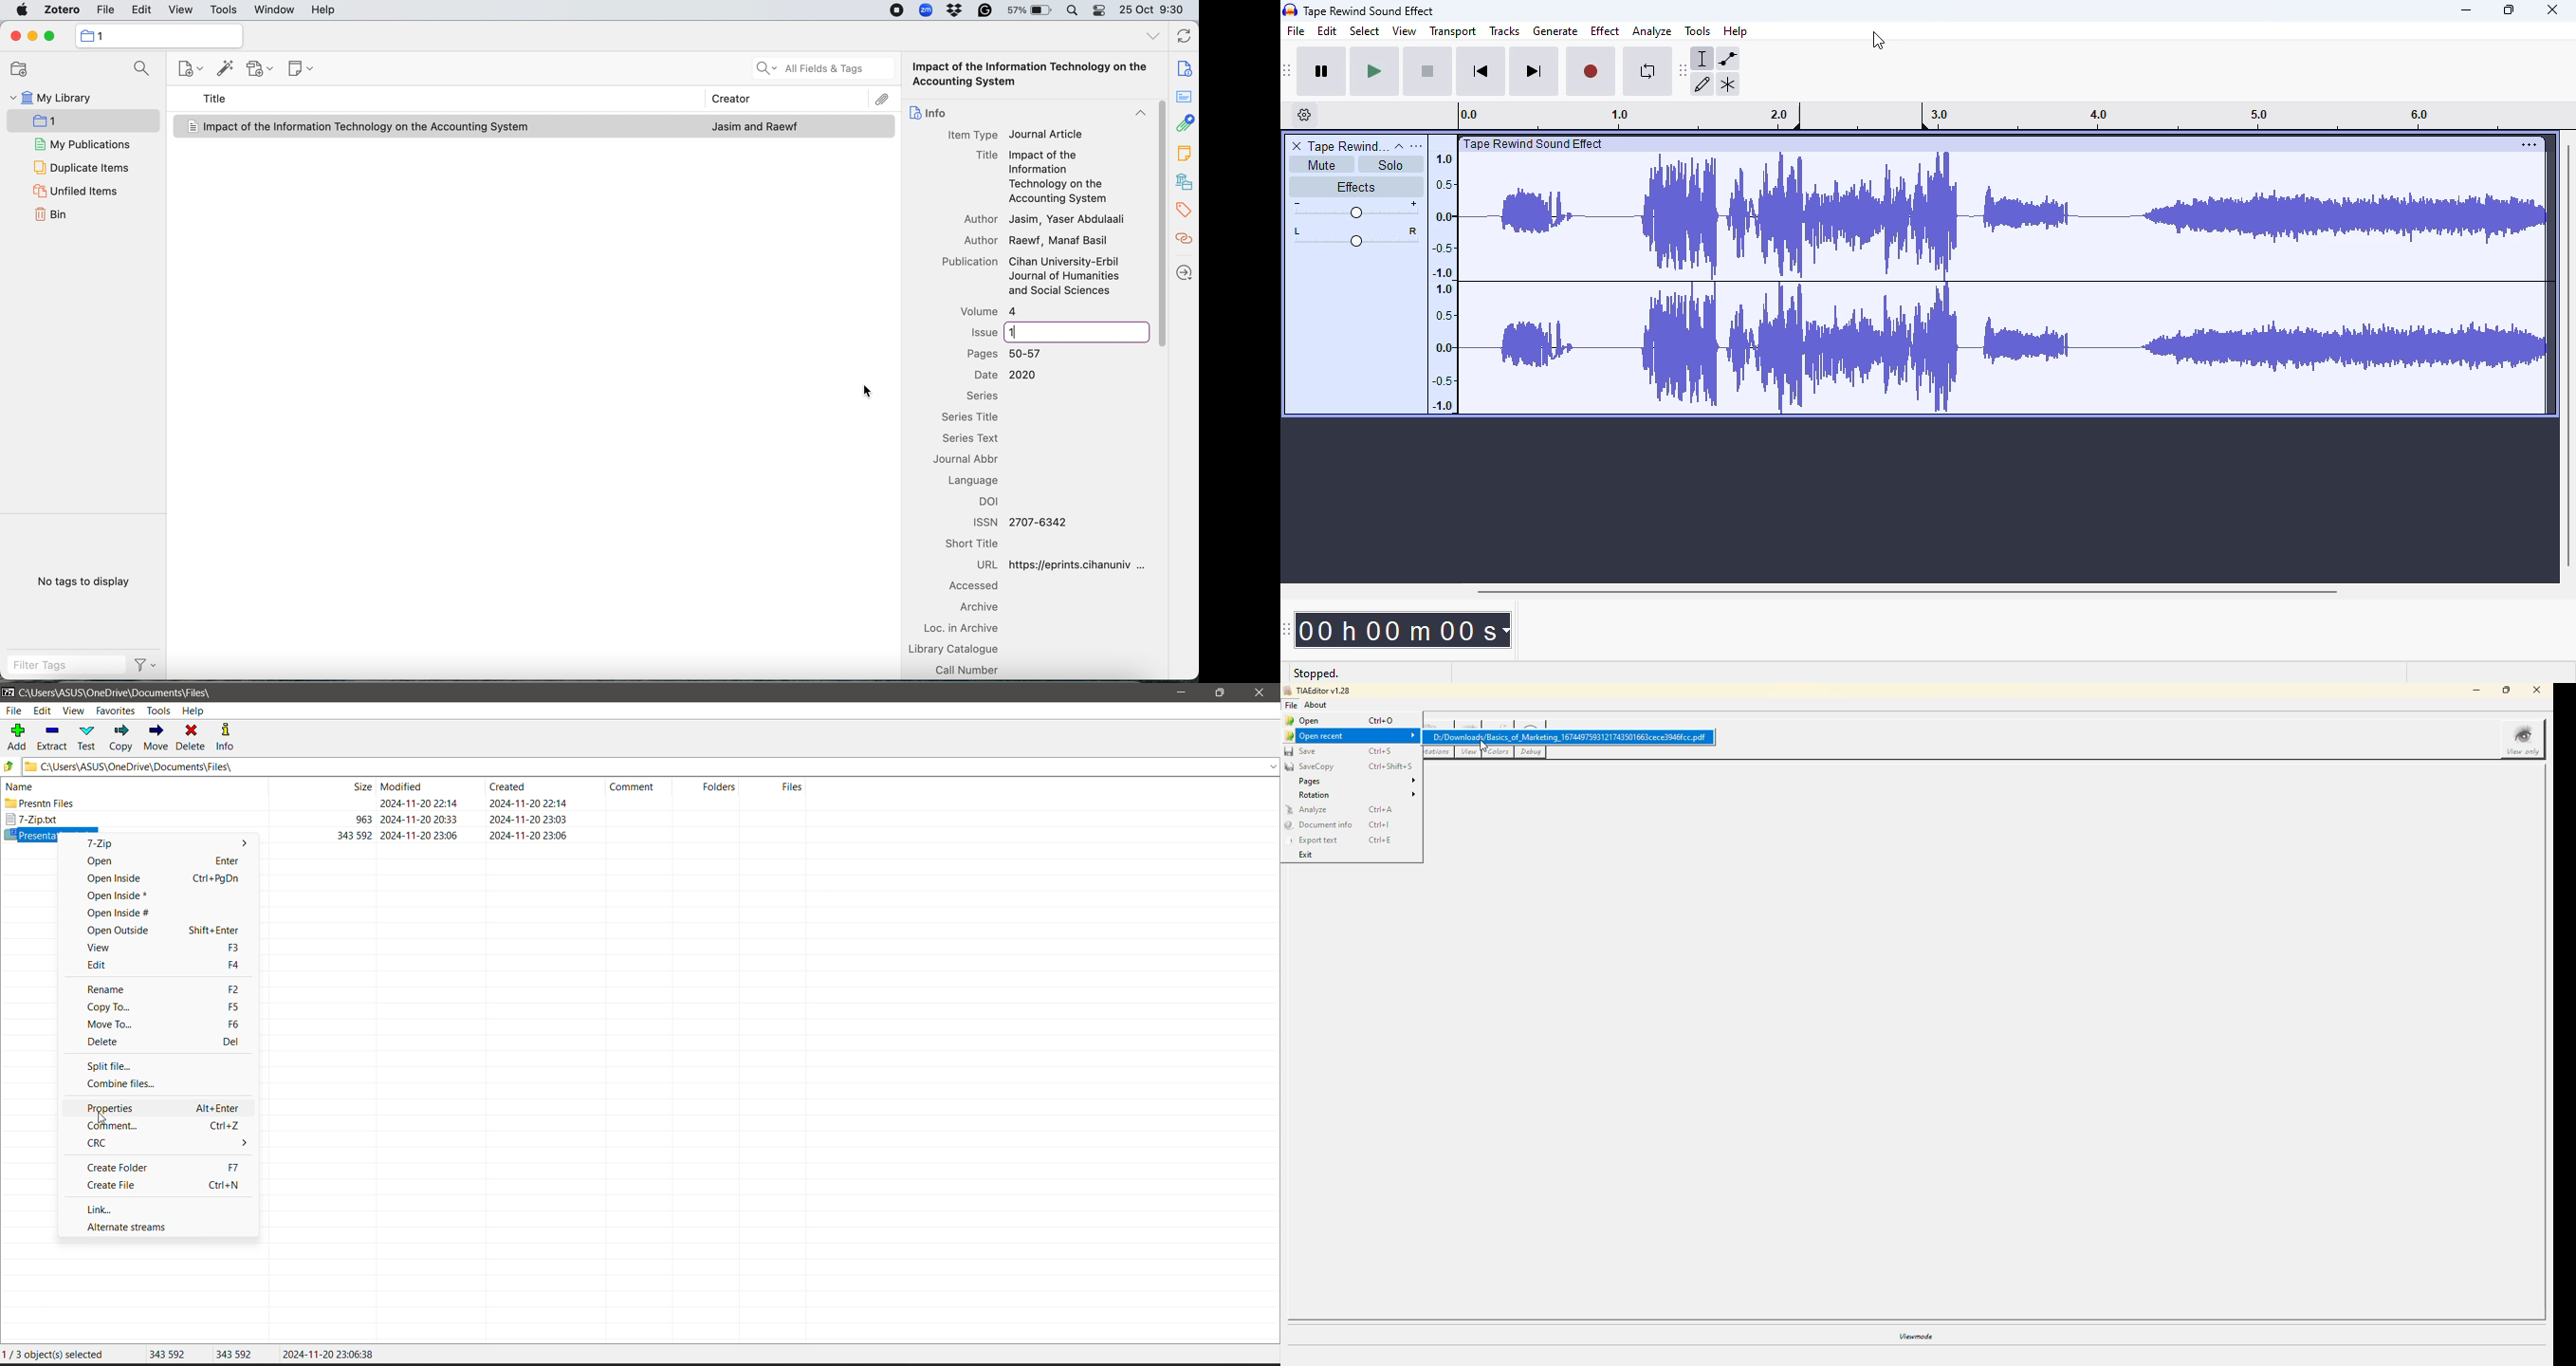 Image resolution: width=2576 pixels, height=1372 pixels. What do you see at coordinates (32, 35) in the screenshot?
I see `minimise` at bounding box center [32, 35].